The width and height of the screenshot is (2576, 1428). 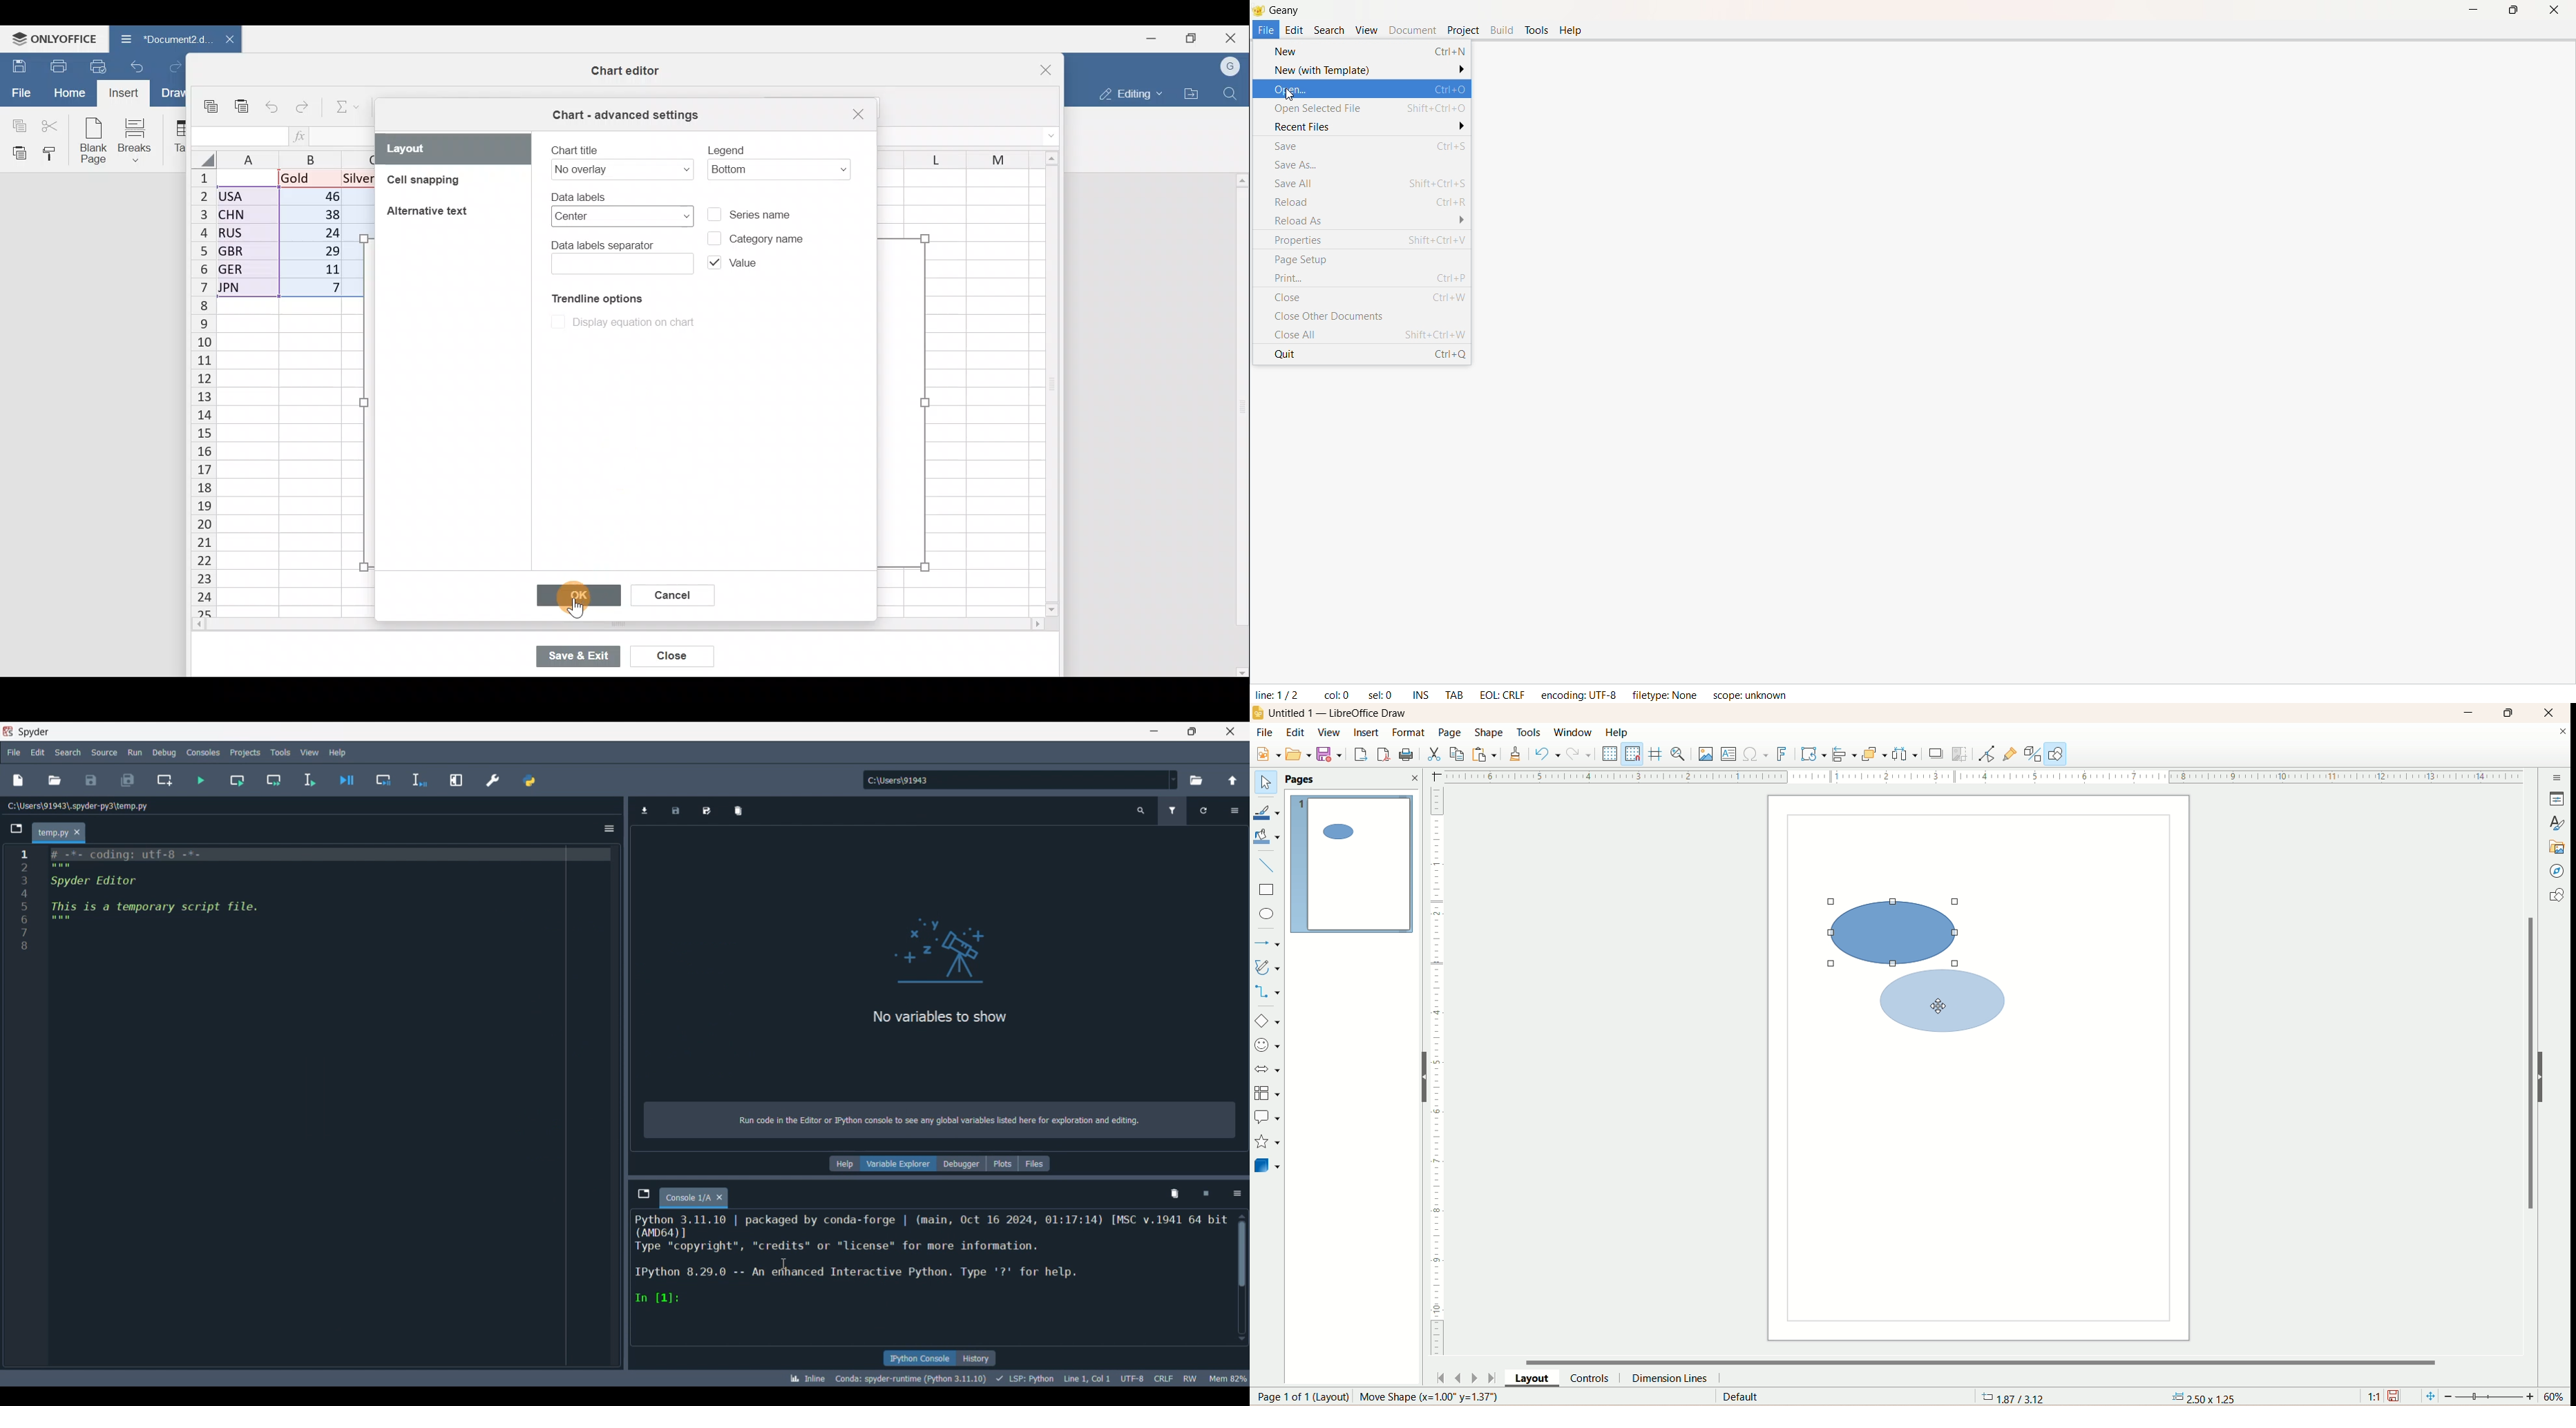 What do you see at coordinates (176, 137) in the screenshot?
I see `Table` at bounding box center [176, 137].